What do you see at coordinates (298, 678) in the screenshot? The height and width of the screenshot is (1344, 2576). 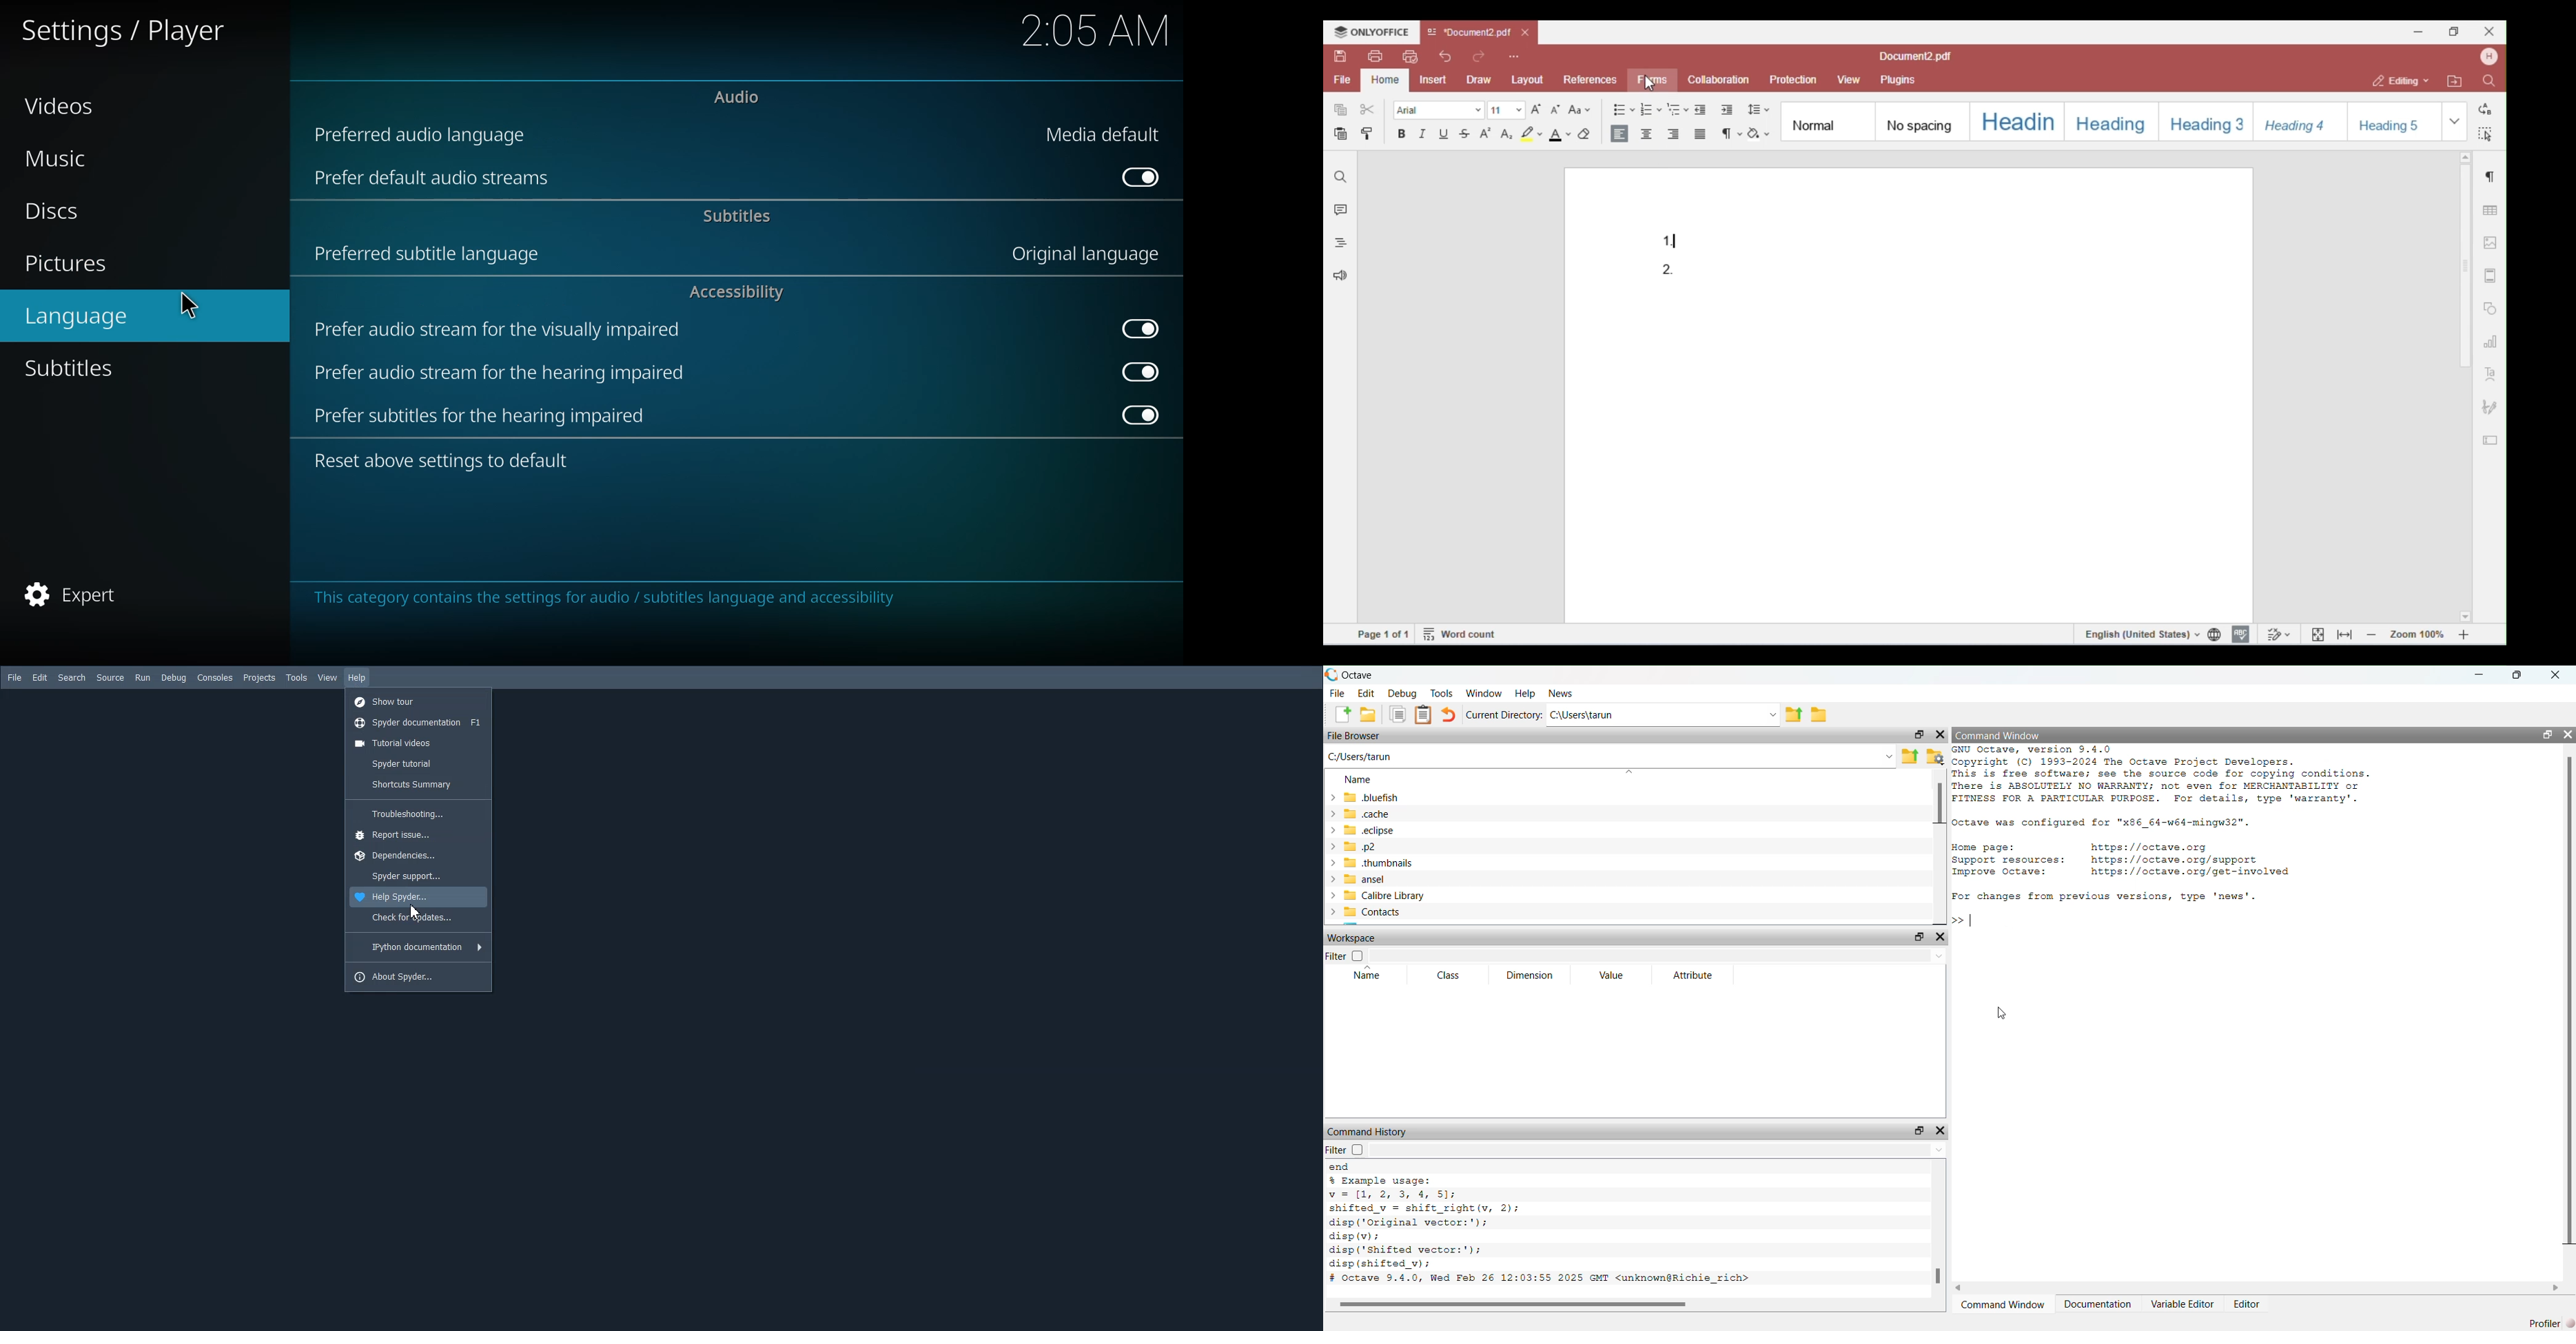 I see `Tools` at bounding box center [298, 678].